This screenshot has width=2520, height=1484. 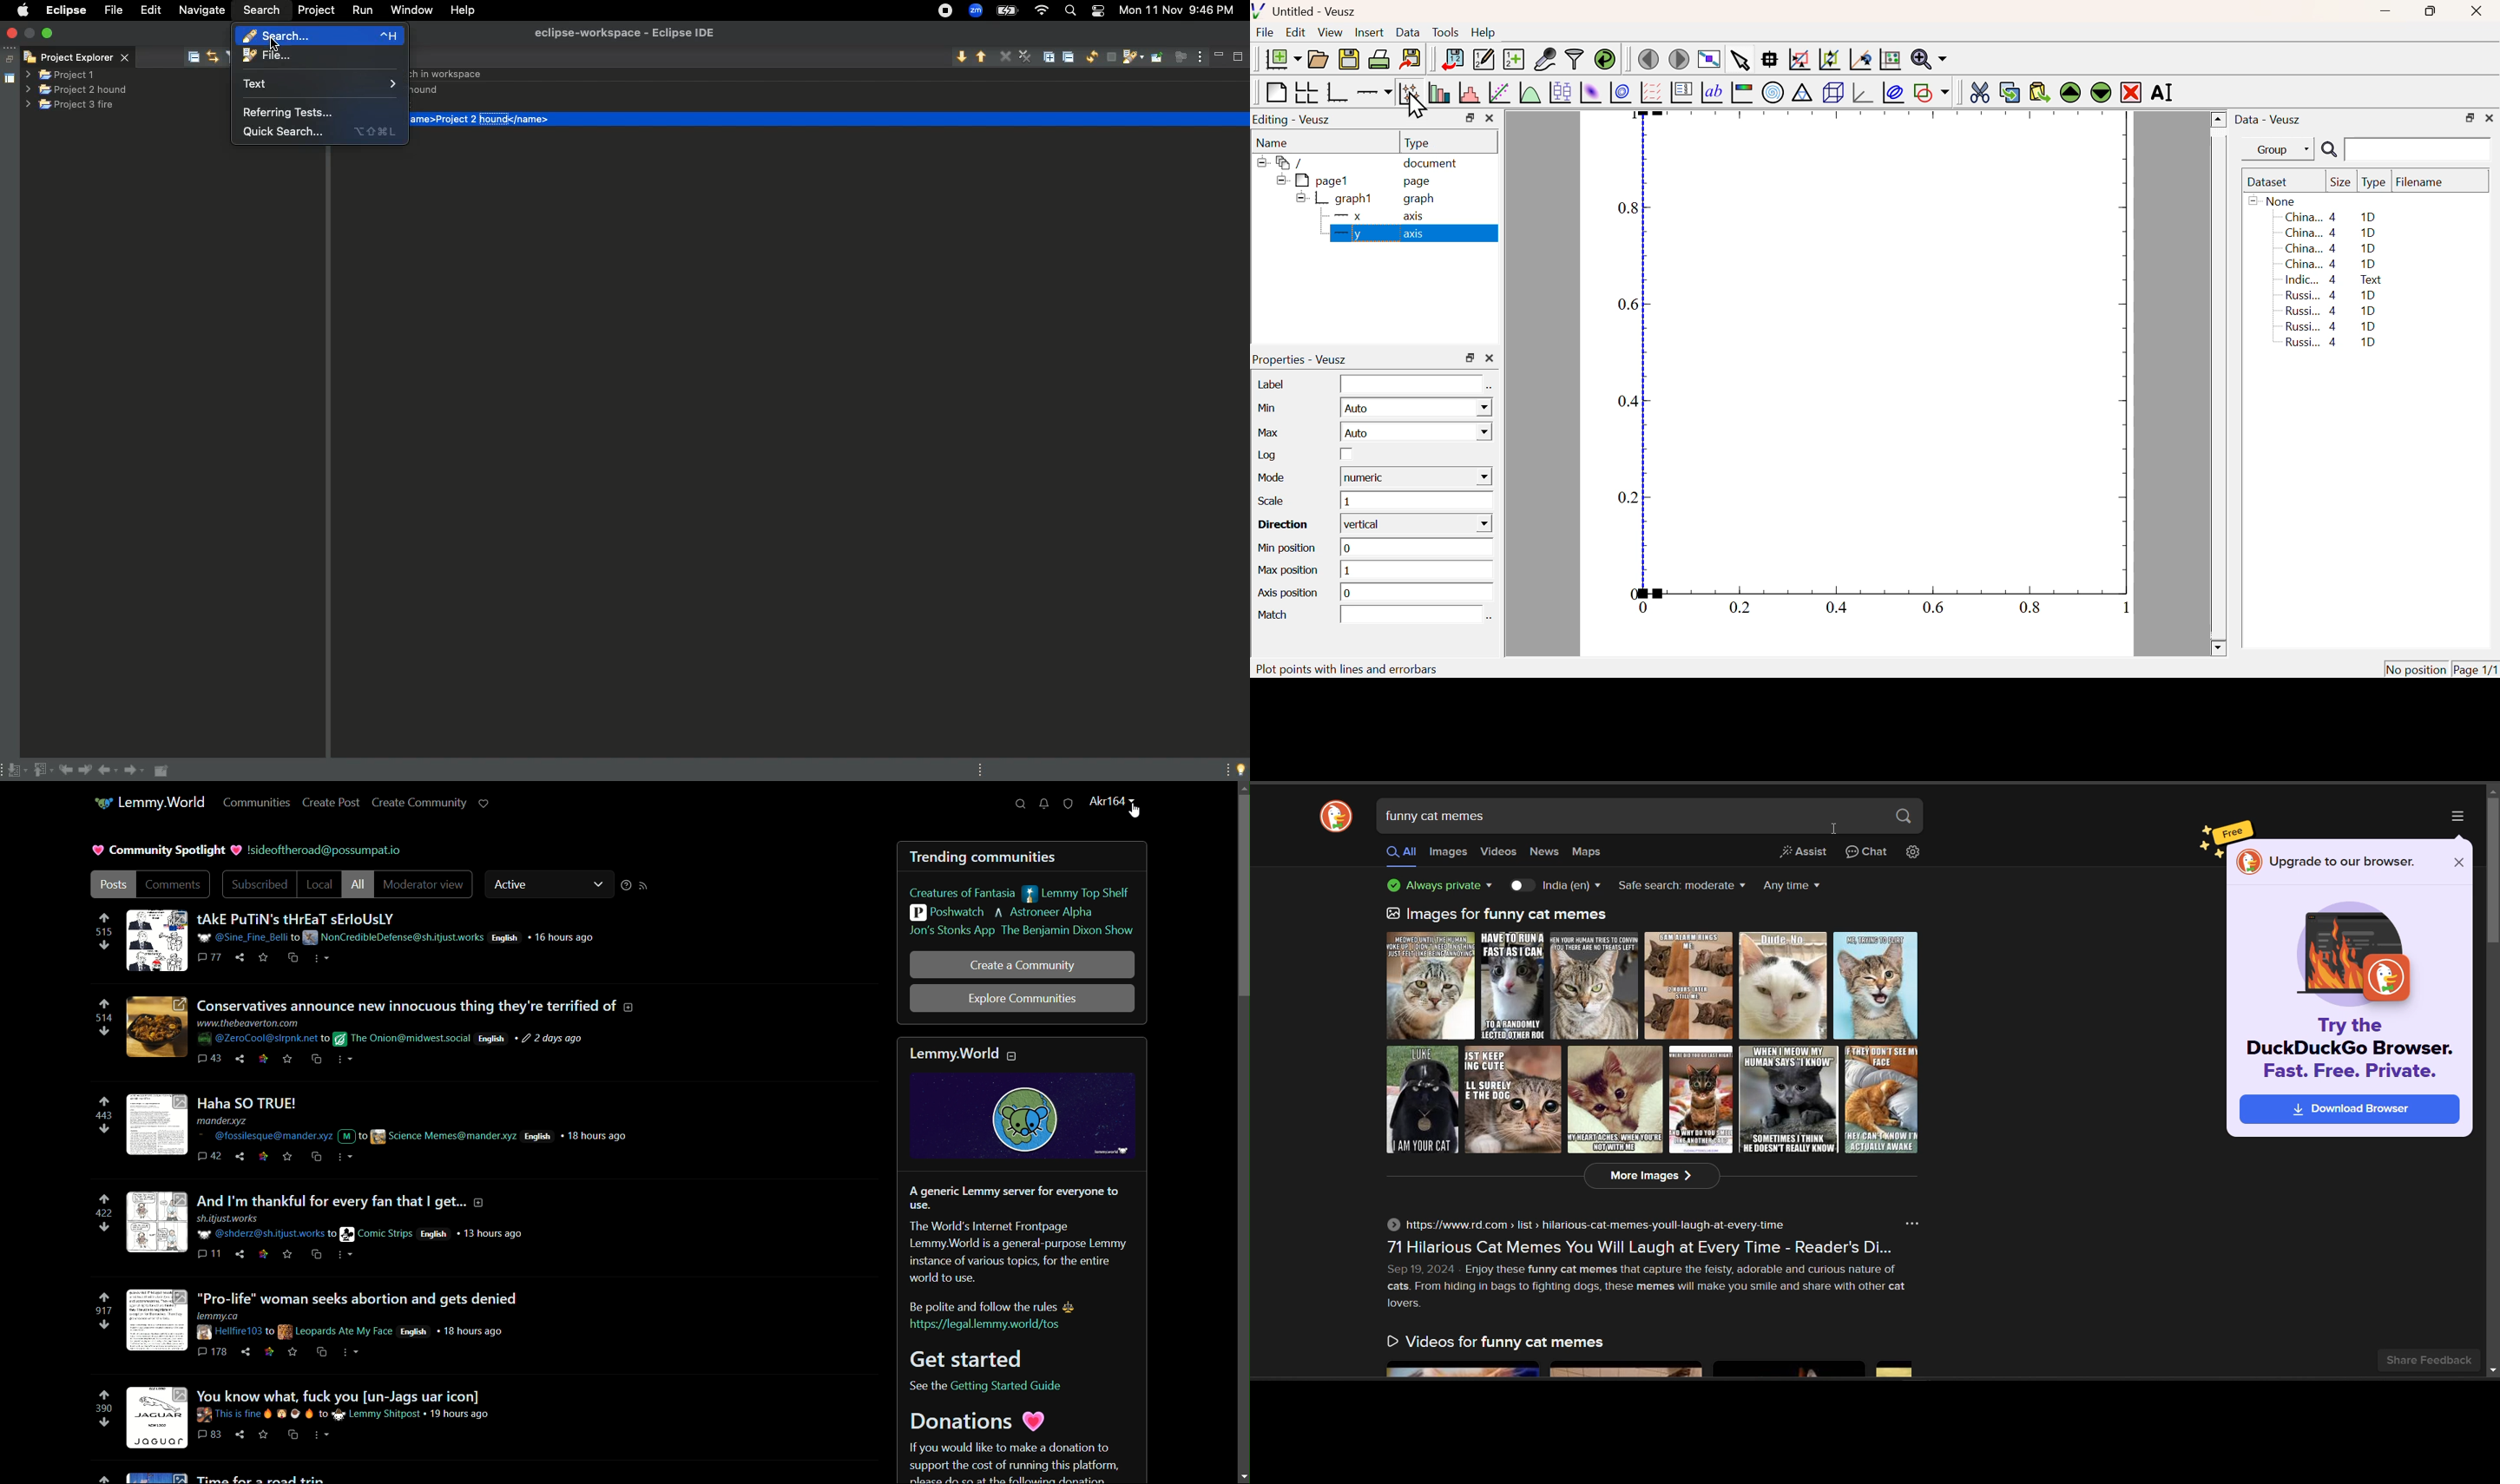 I want to click on post-2, so click(x=381, y=1031).